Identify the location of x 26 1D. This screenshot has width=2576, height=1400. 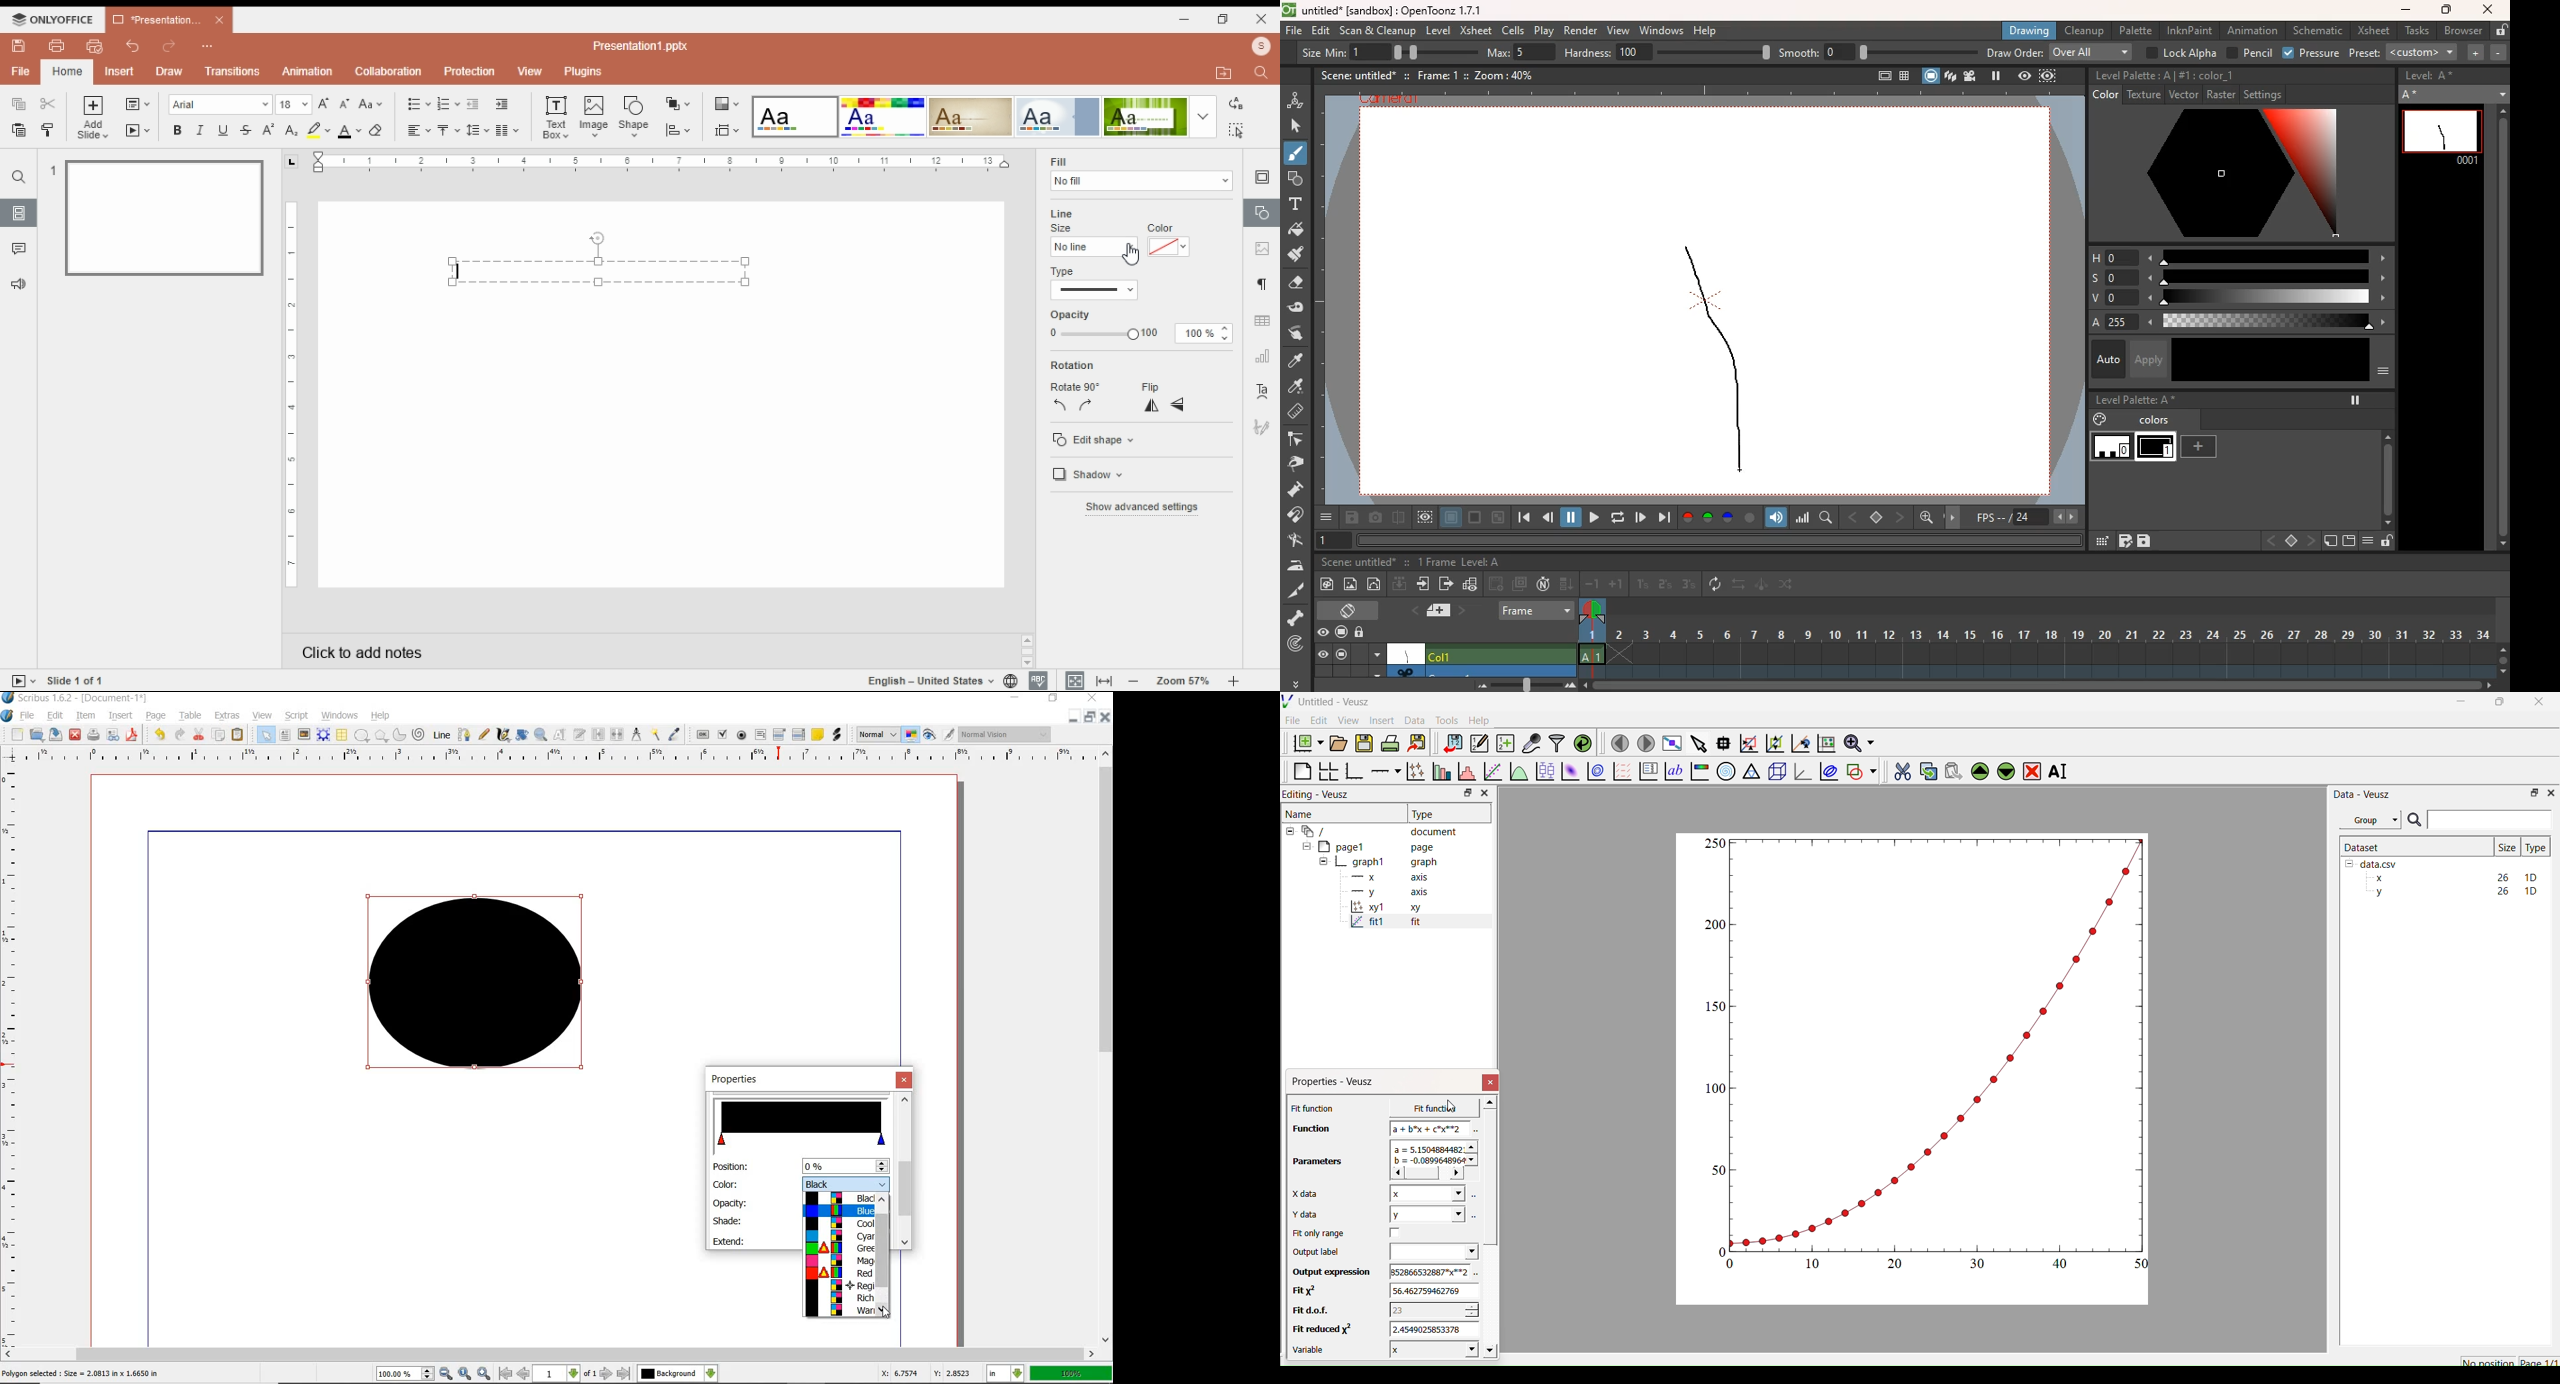
(2453, 878).